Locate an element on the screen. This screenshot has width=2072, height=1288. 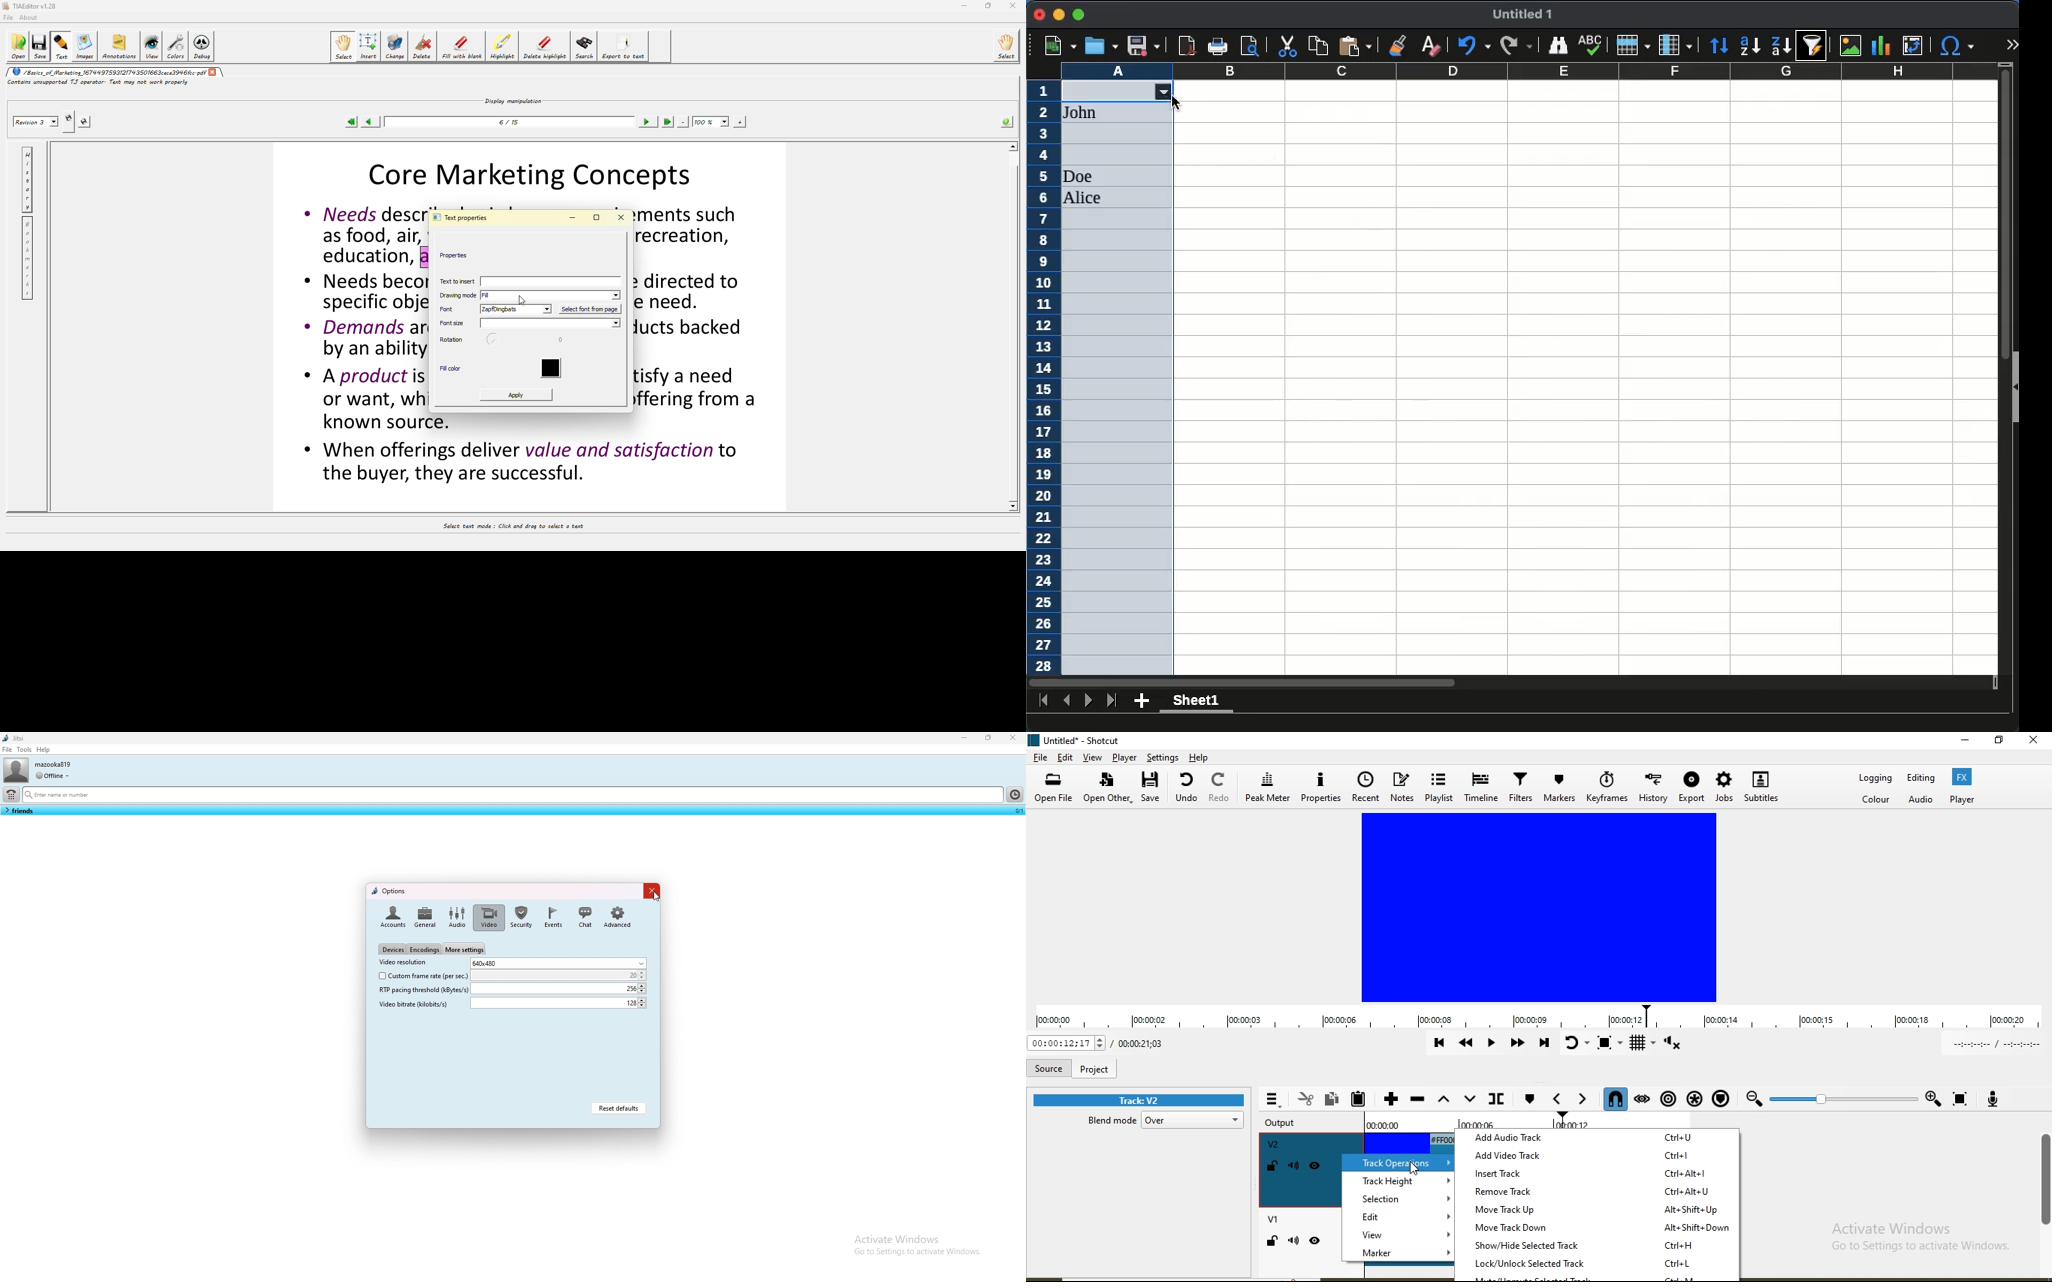
Peak meter is located at coordinates (1267, 791).